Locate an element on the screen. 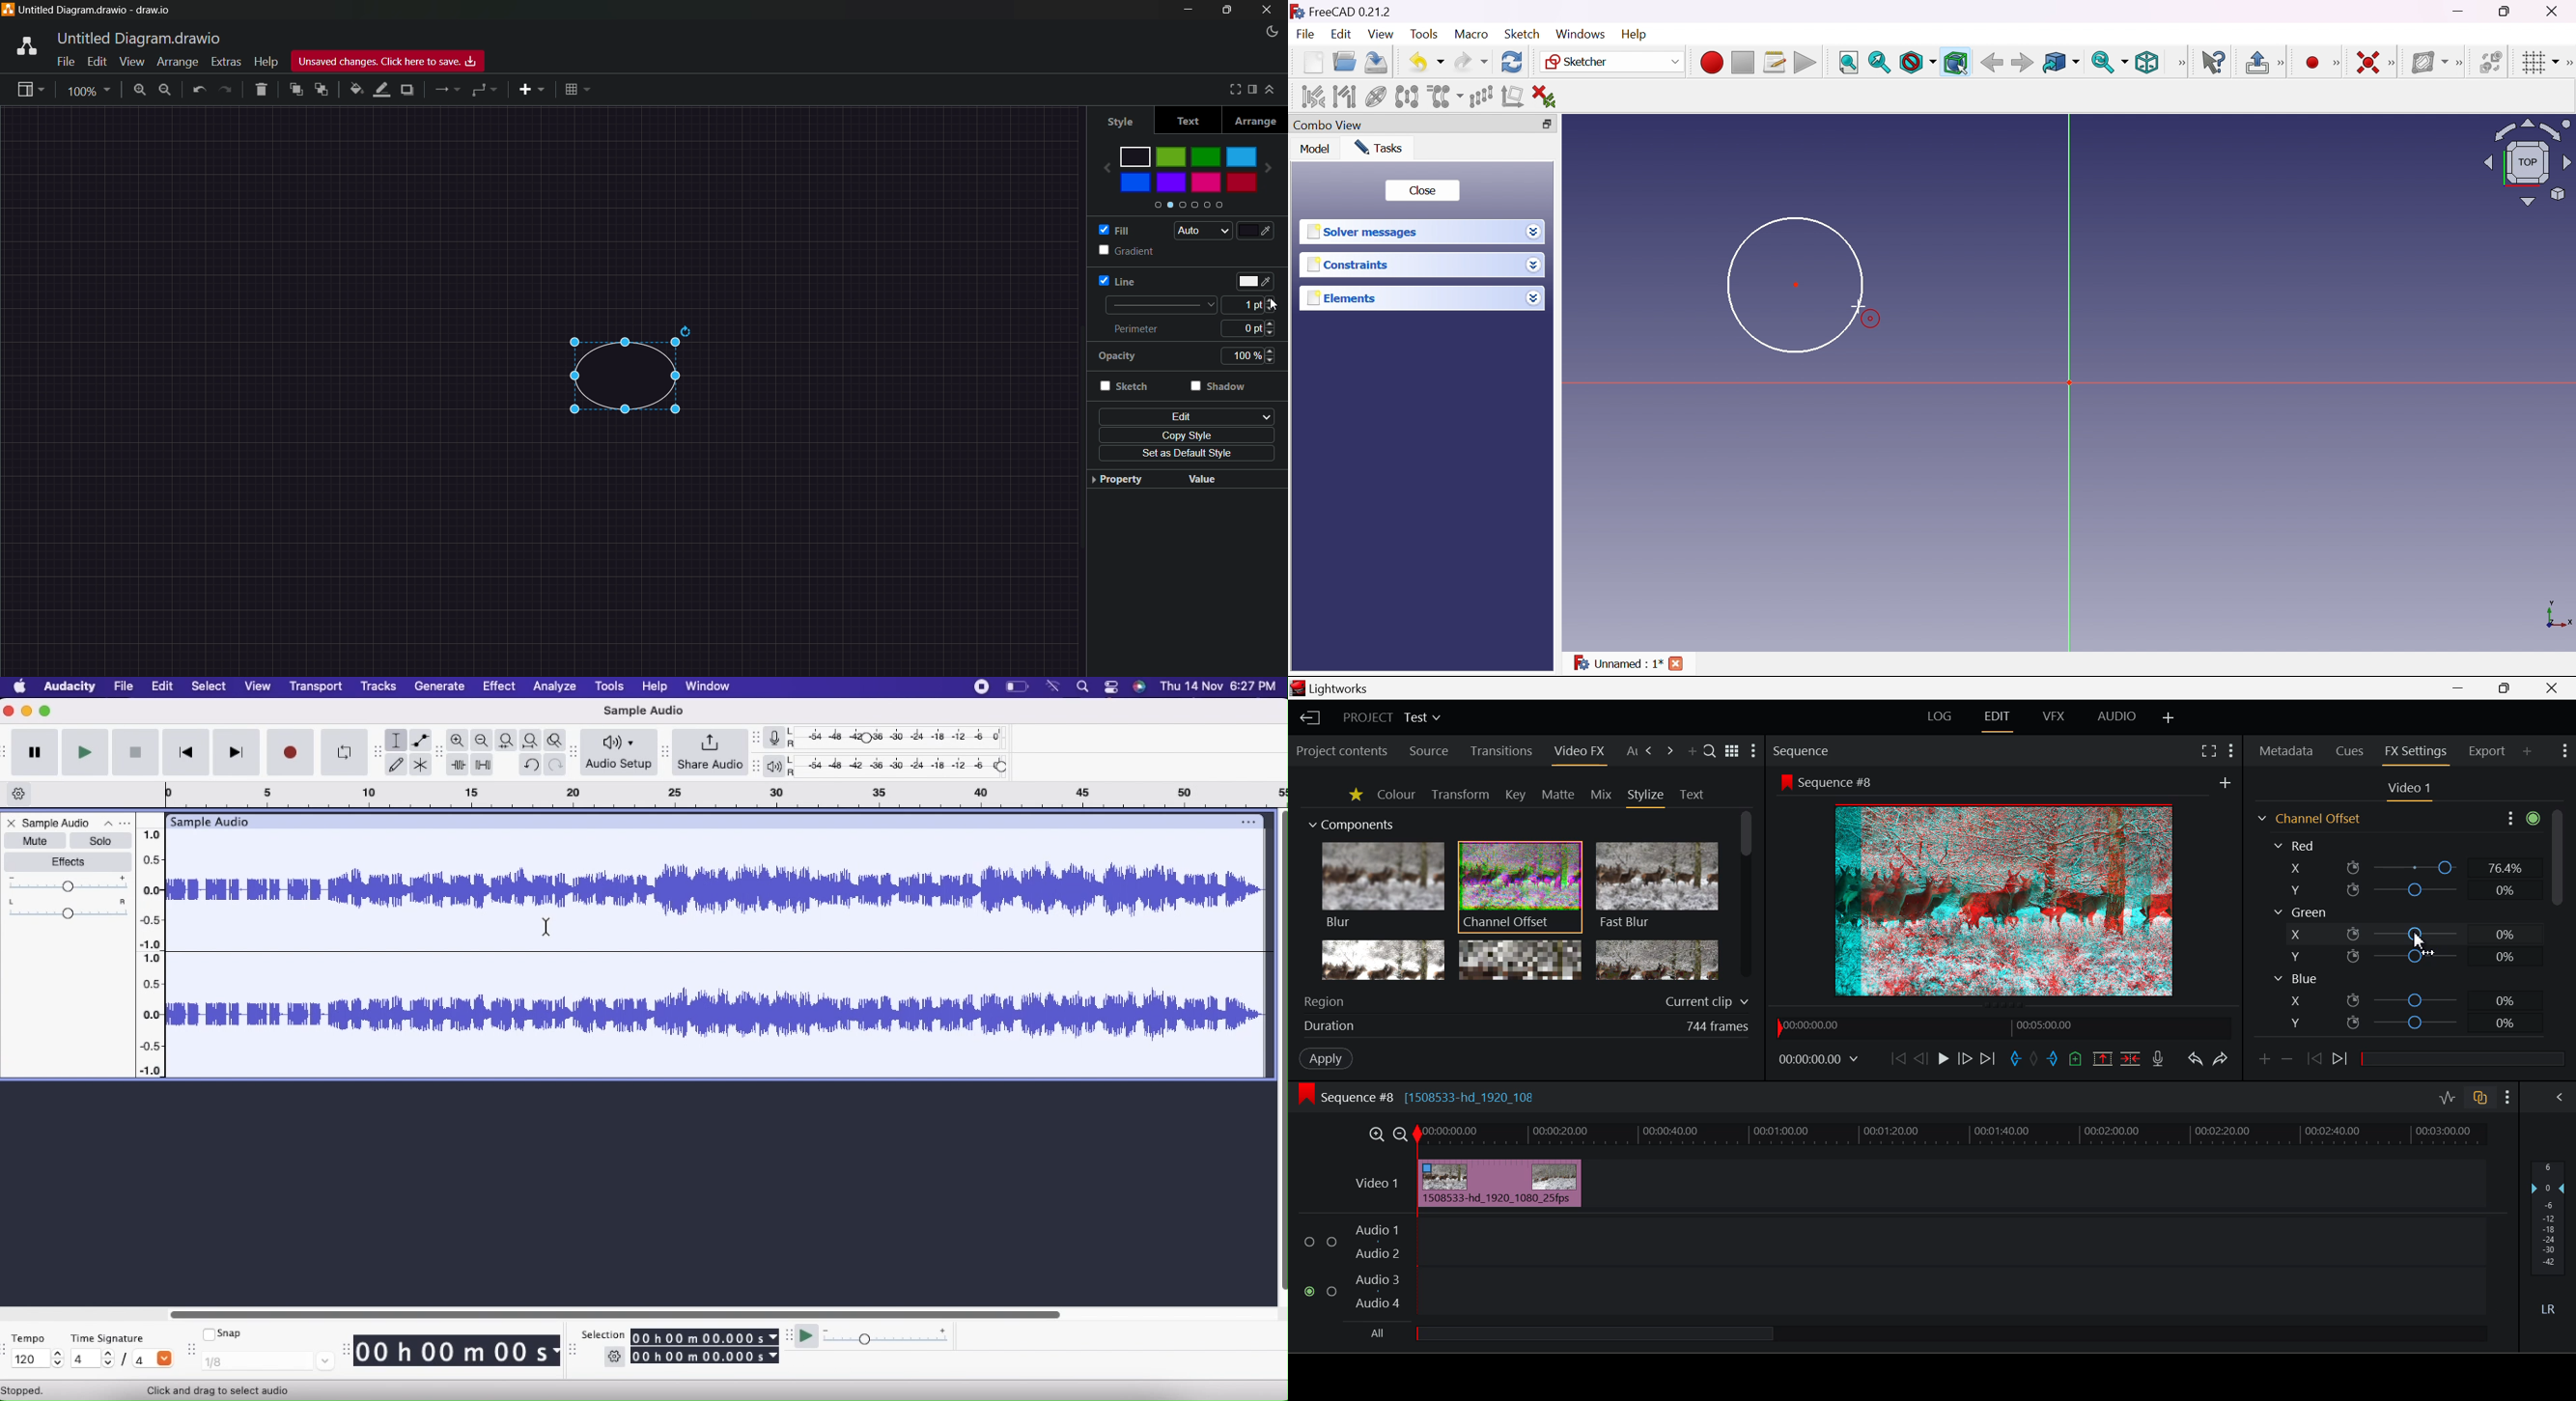 This screenshot has width=2576, height=1428. Add keyframe is located at coordinates (2263, 1063).